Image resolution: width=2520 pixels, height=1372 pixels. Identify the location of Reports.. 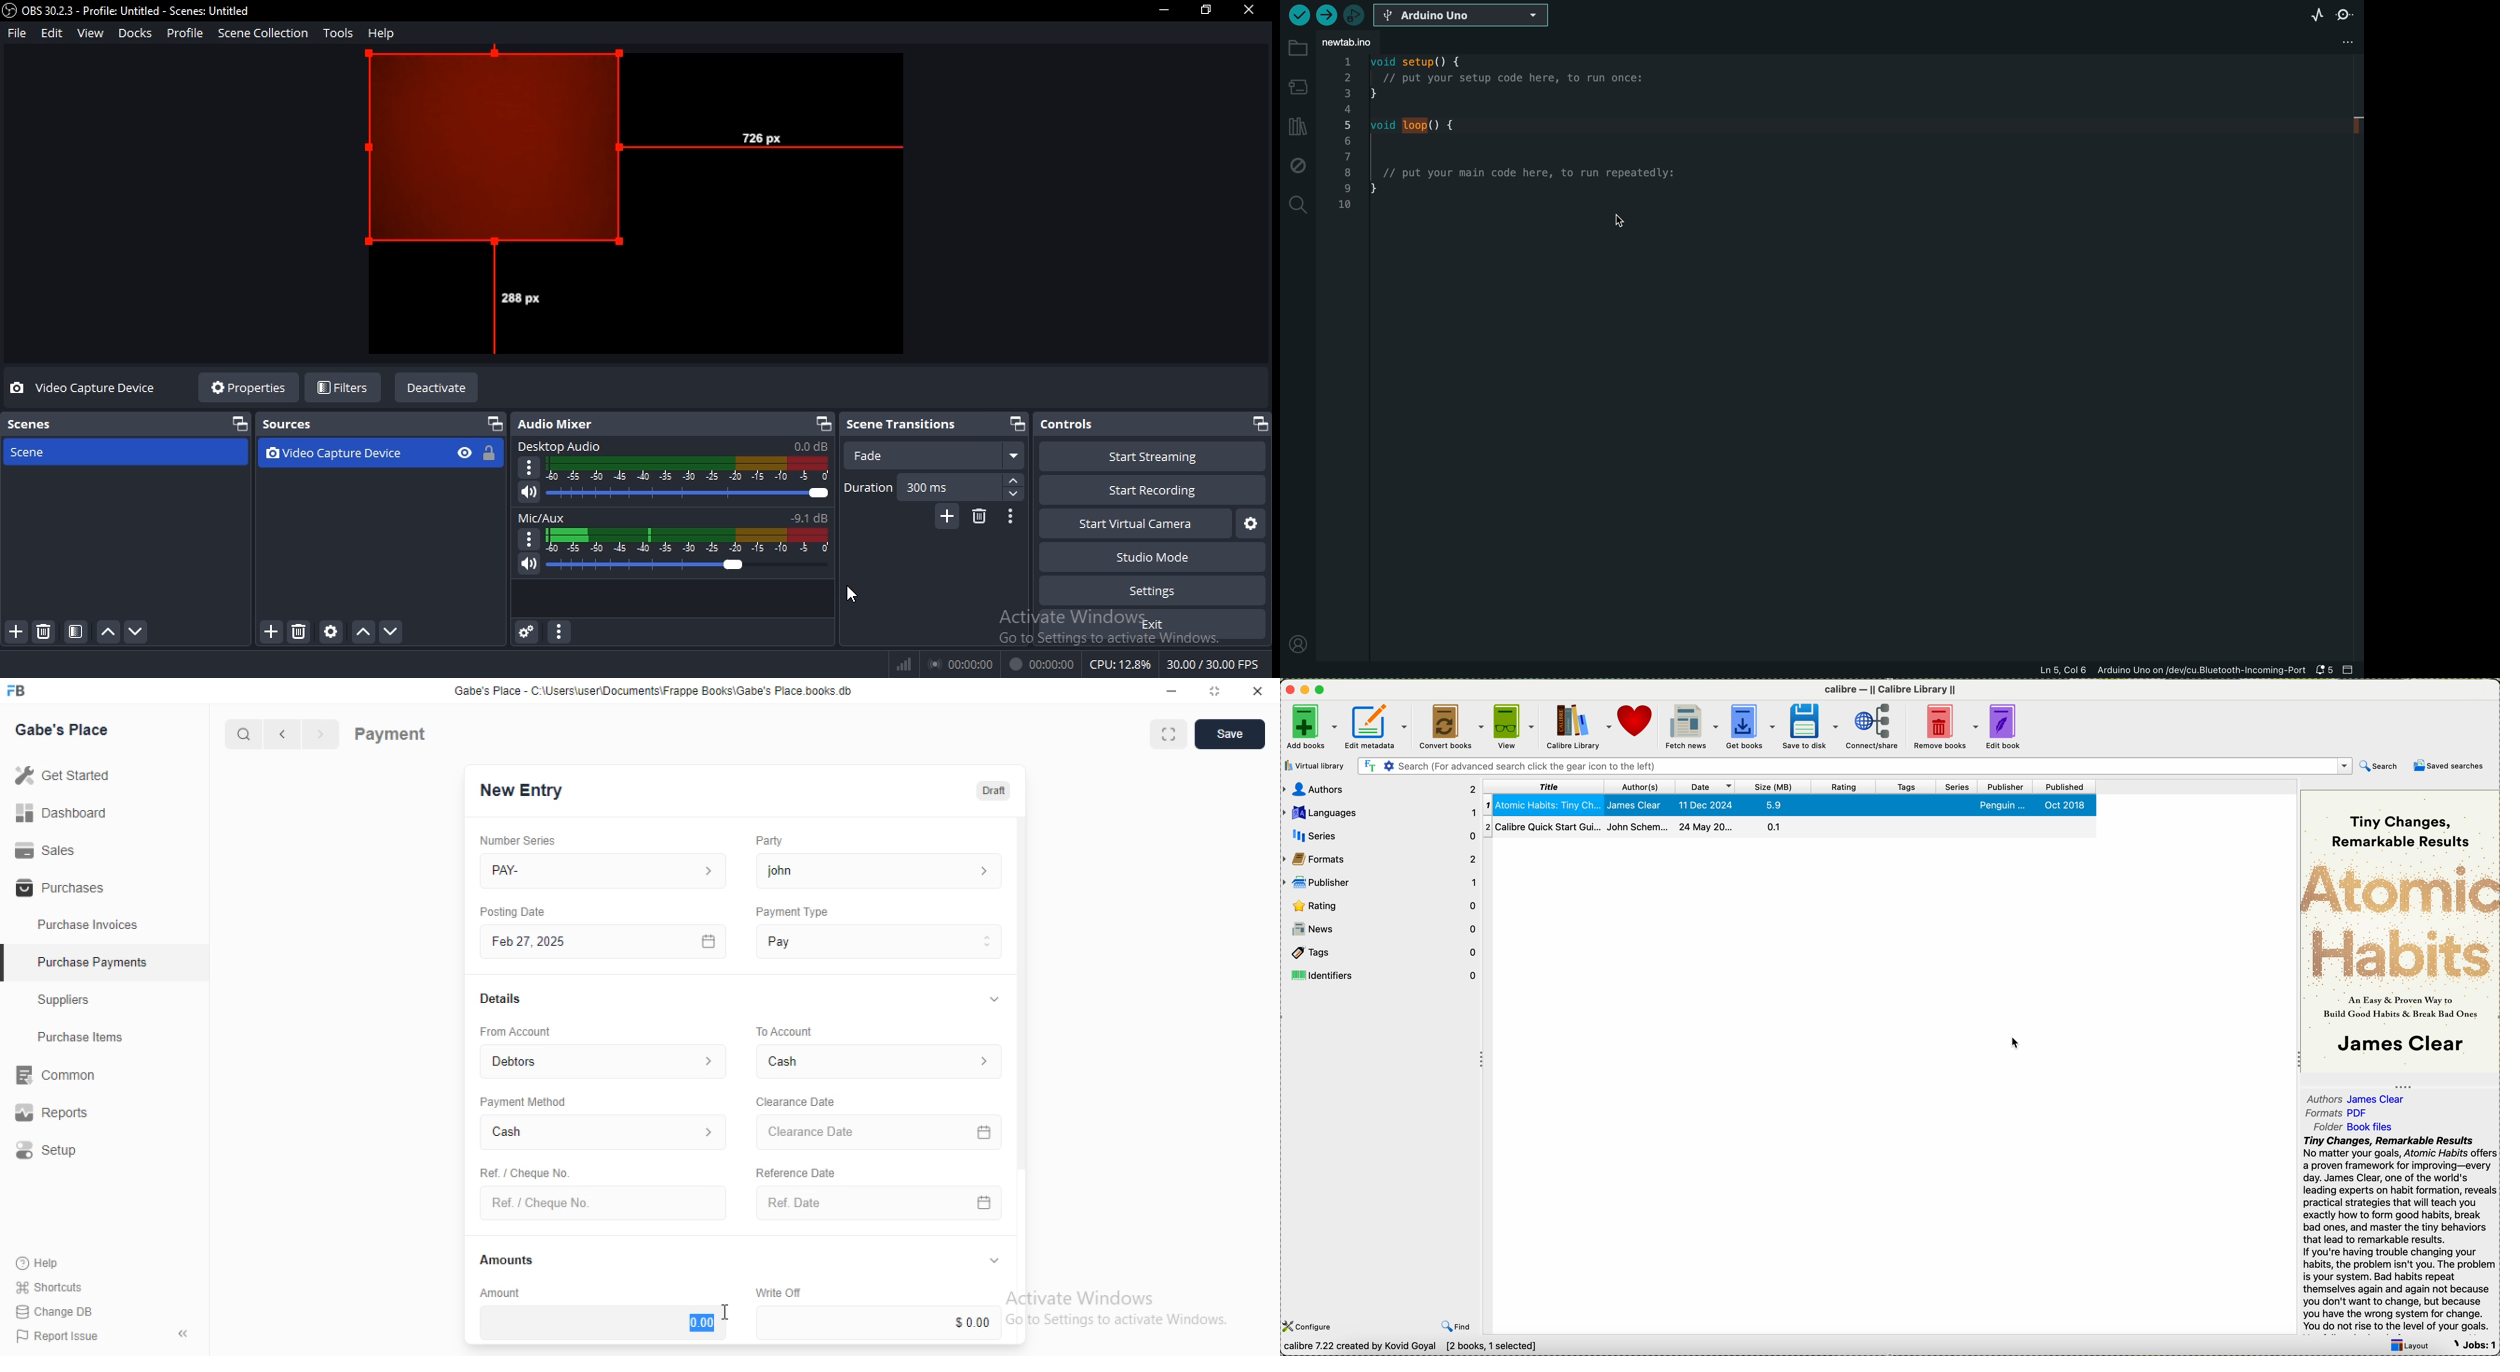
(59, 1113).